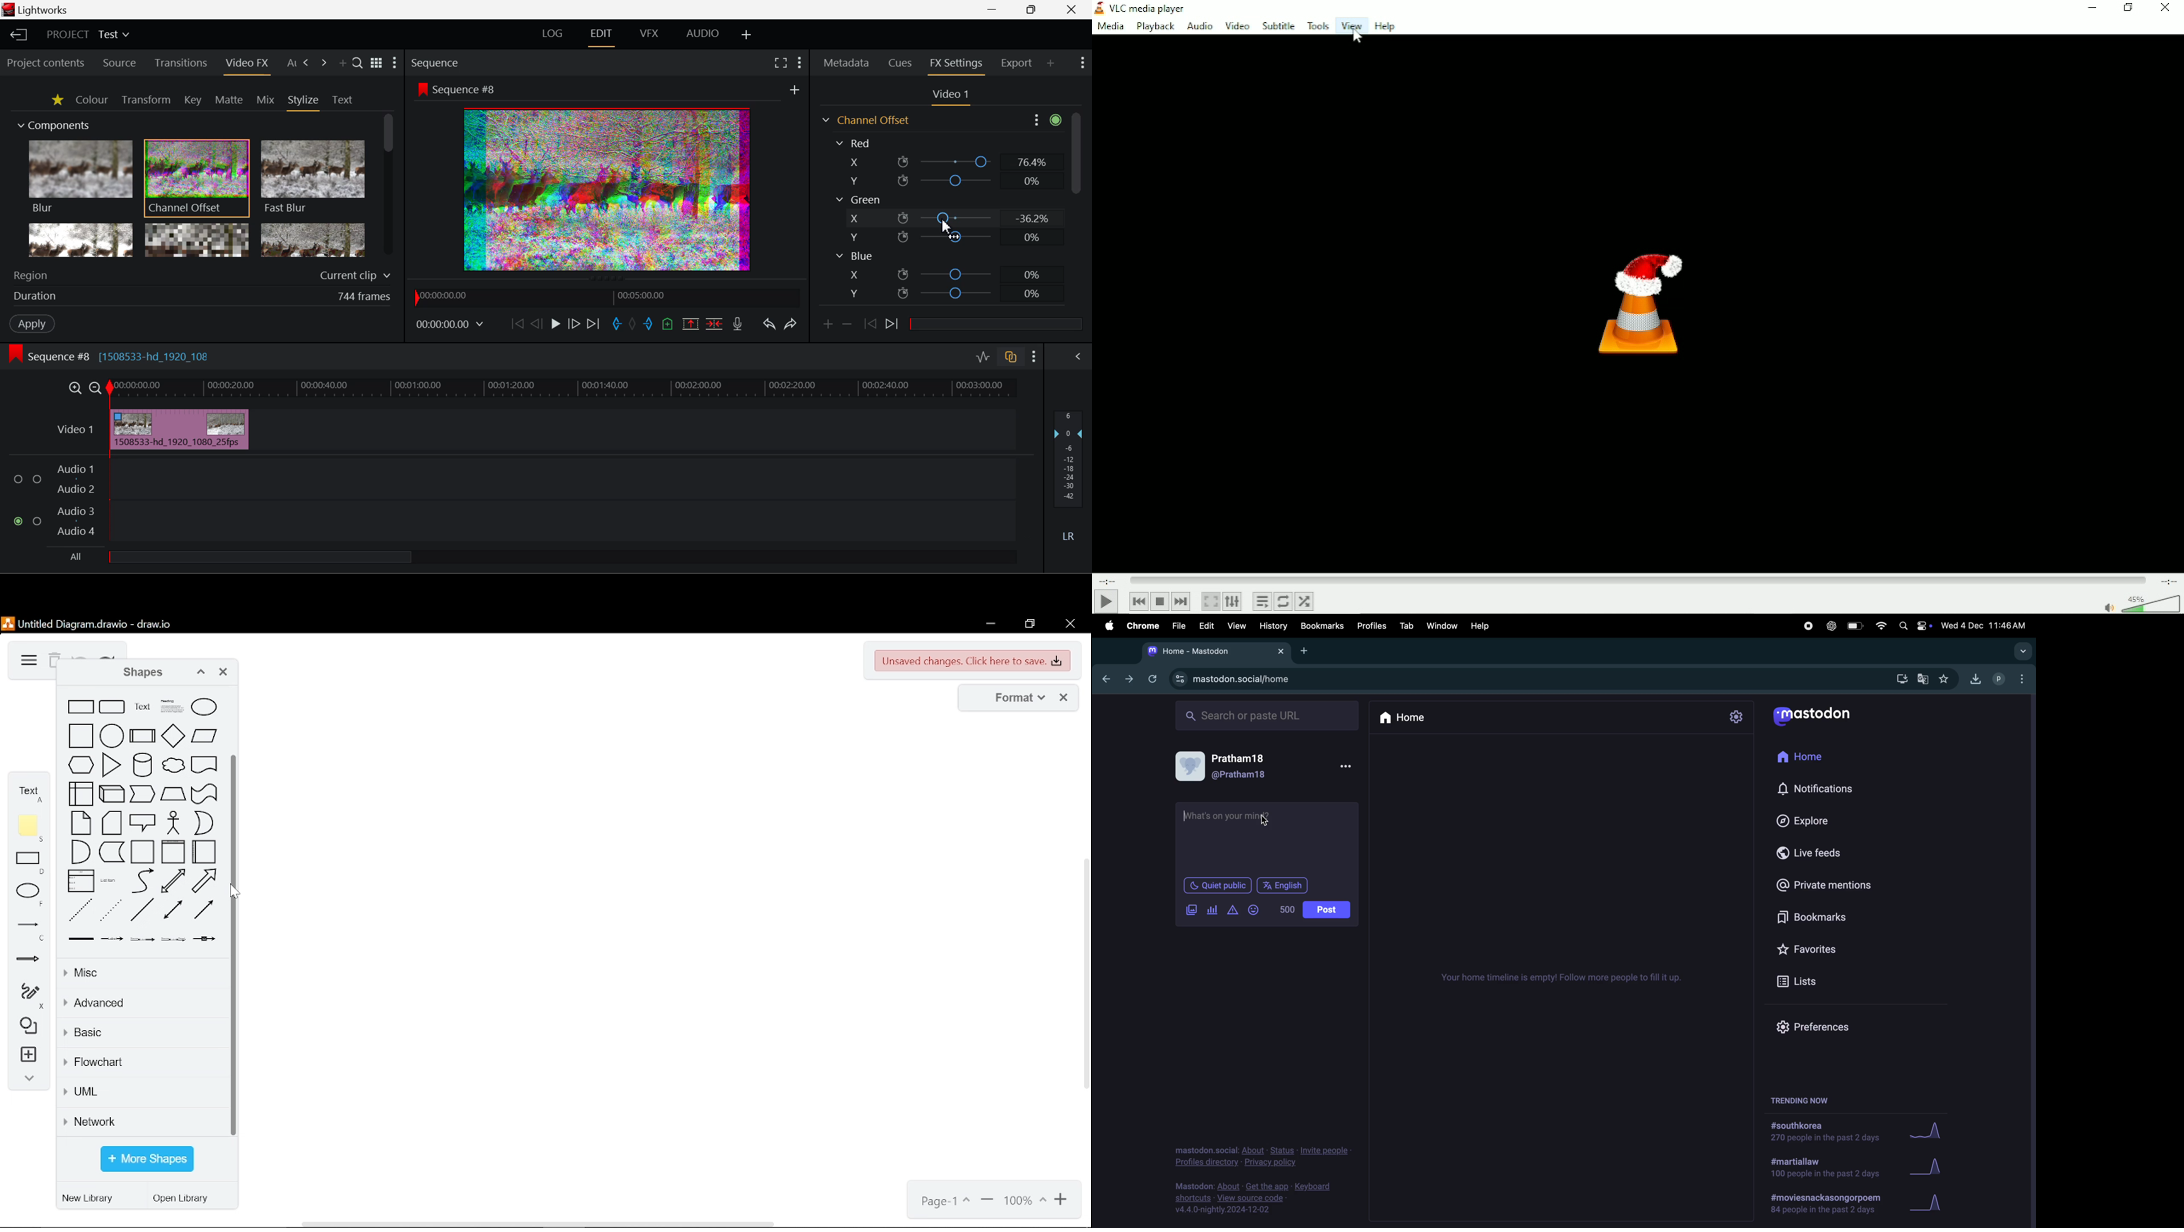 Image resolution: width=2184 pixels, height=1232 pixels. I want to click on Stylize Tab Open, so click(303, 102).